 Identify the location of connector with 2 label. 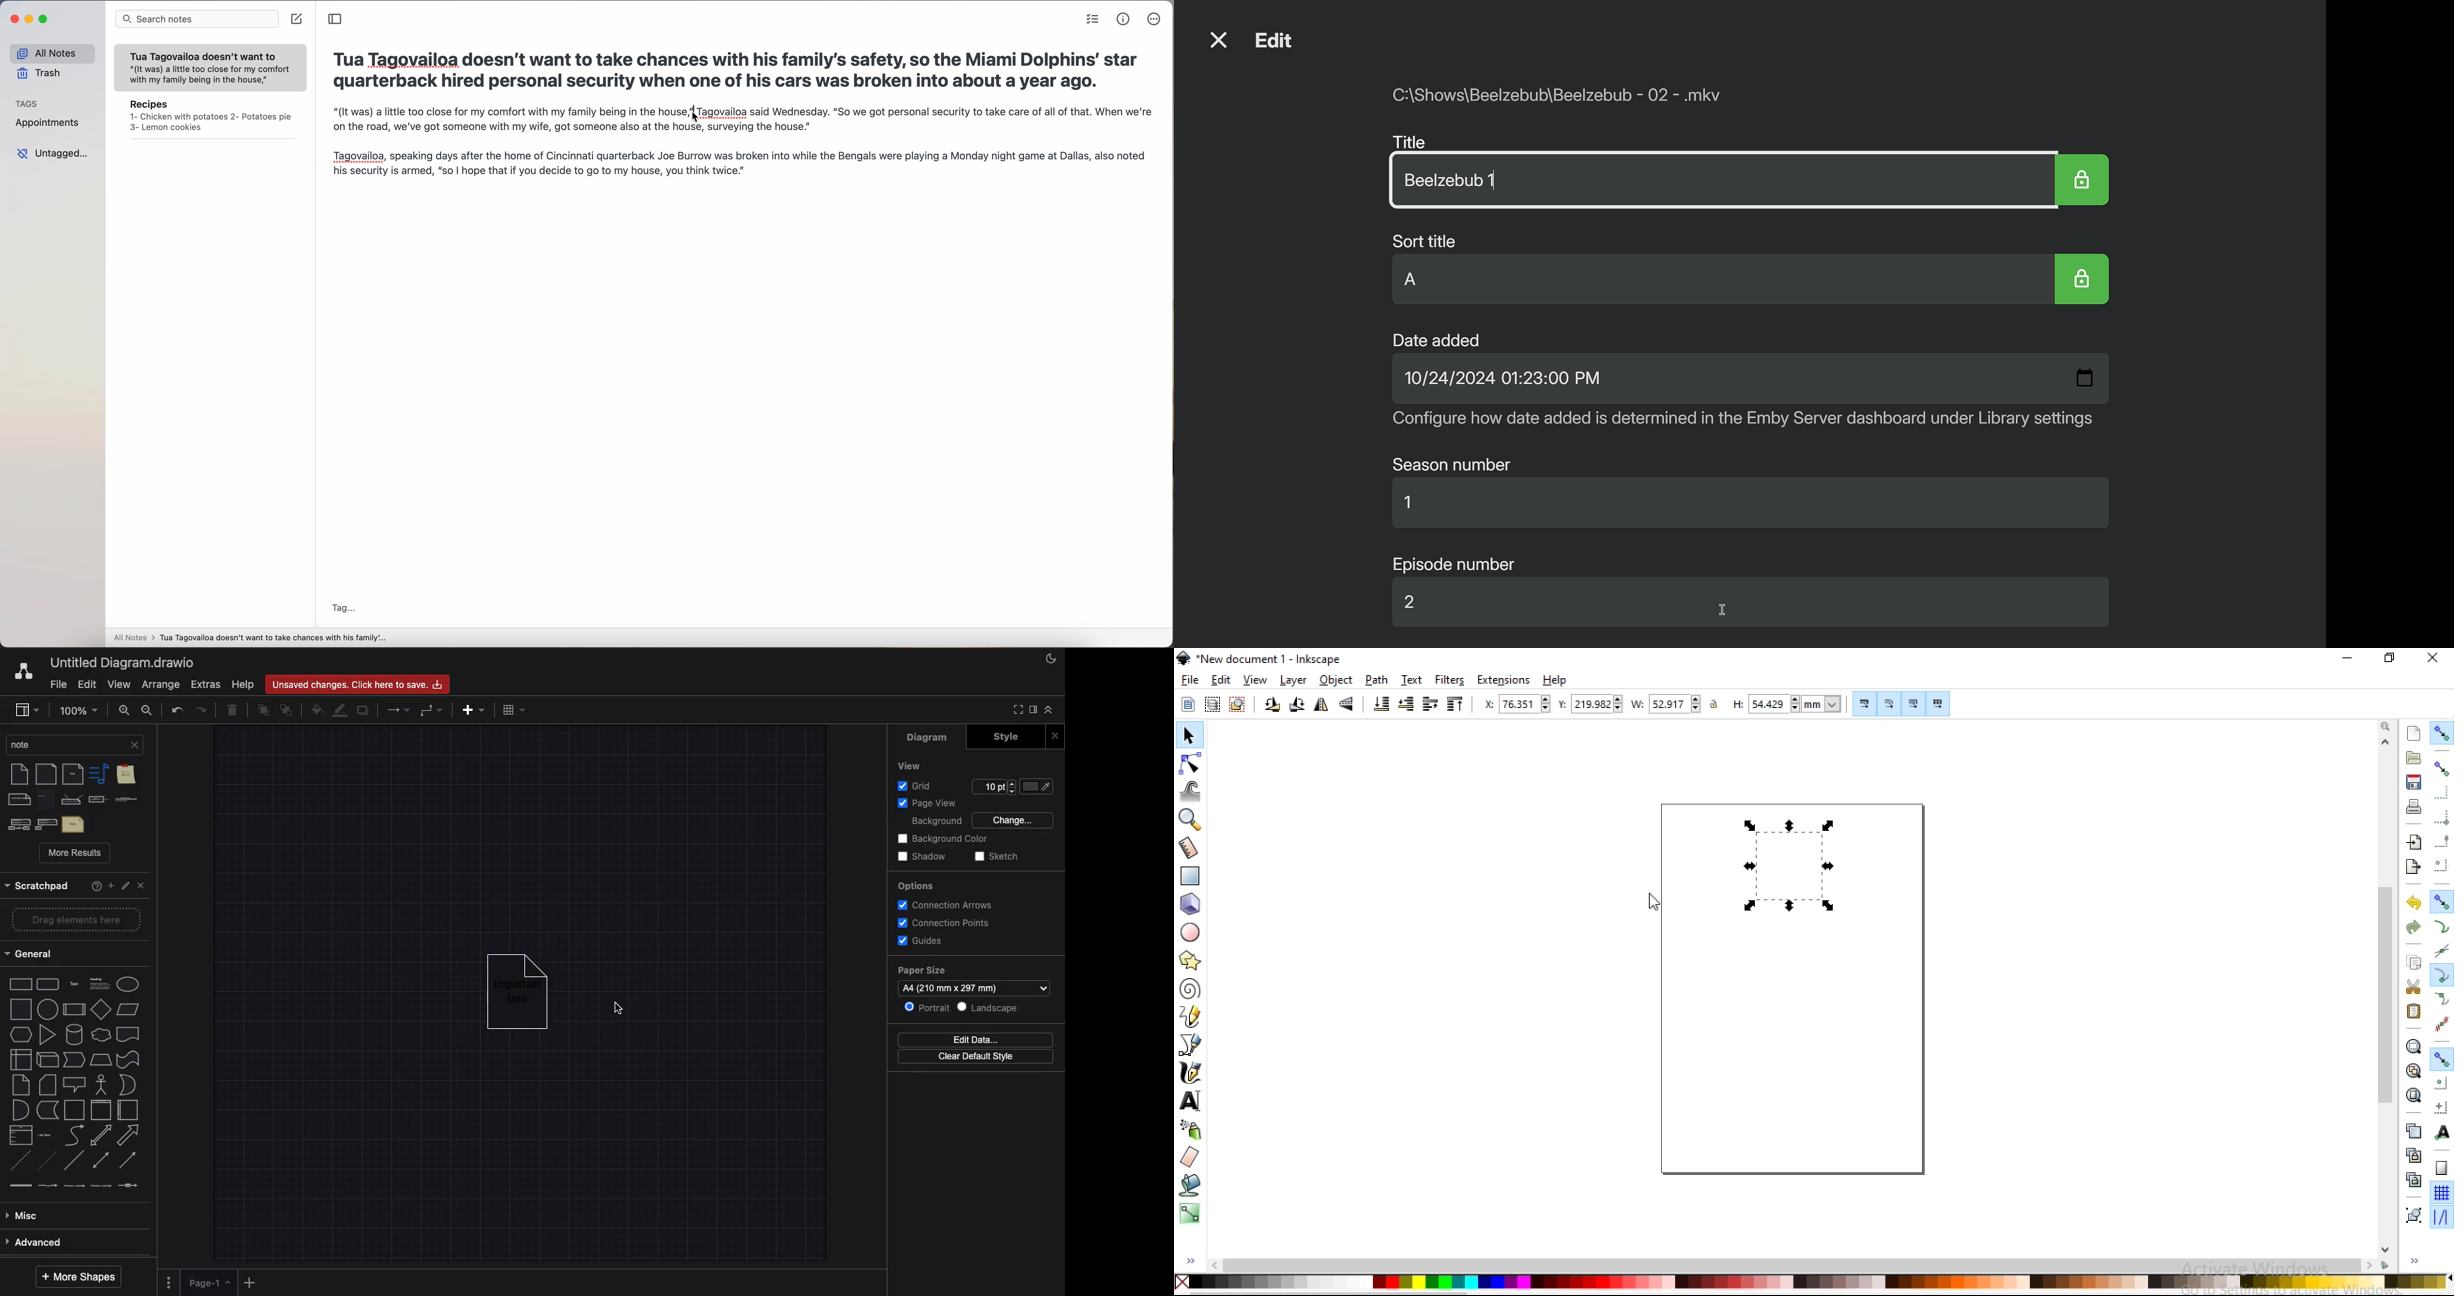
(76, 1190).